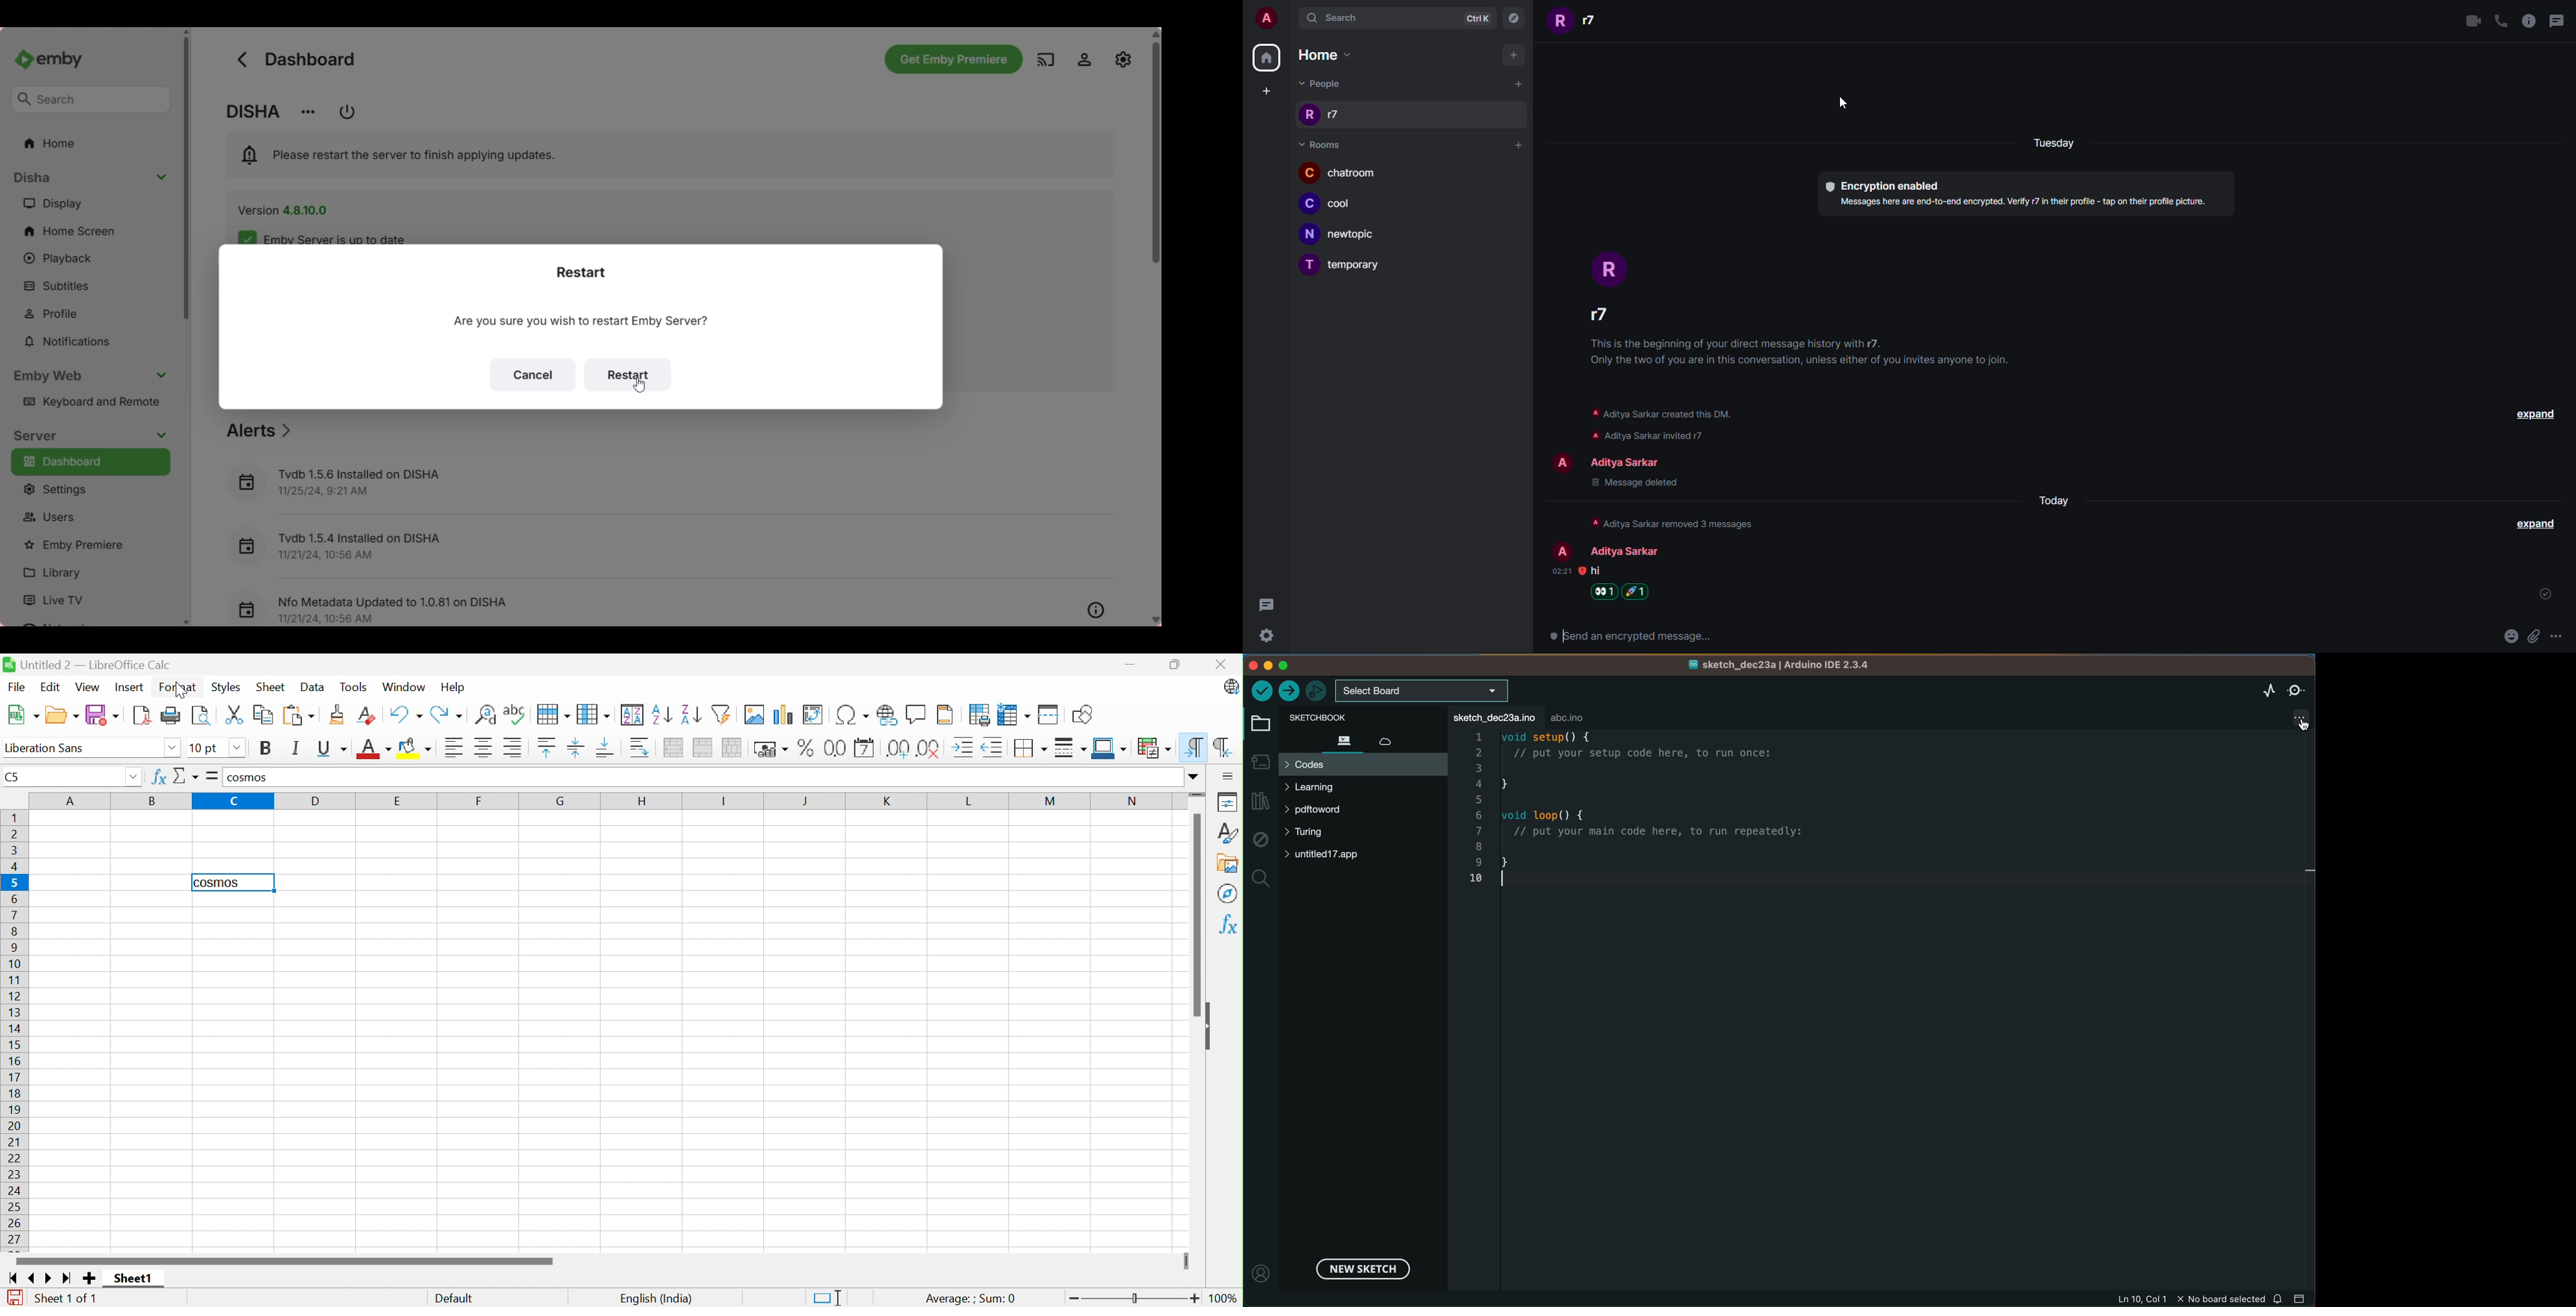 The image size is (2576, 1316). What do you see at coordinates (88, 573) in the screenshot?
I see `Library` at bounding box center [88, 573].